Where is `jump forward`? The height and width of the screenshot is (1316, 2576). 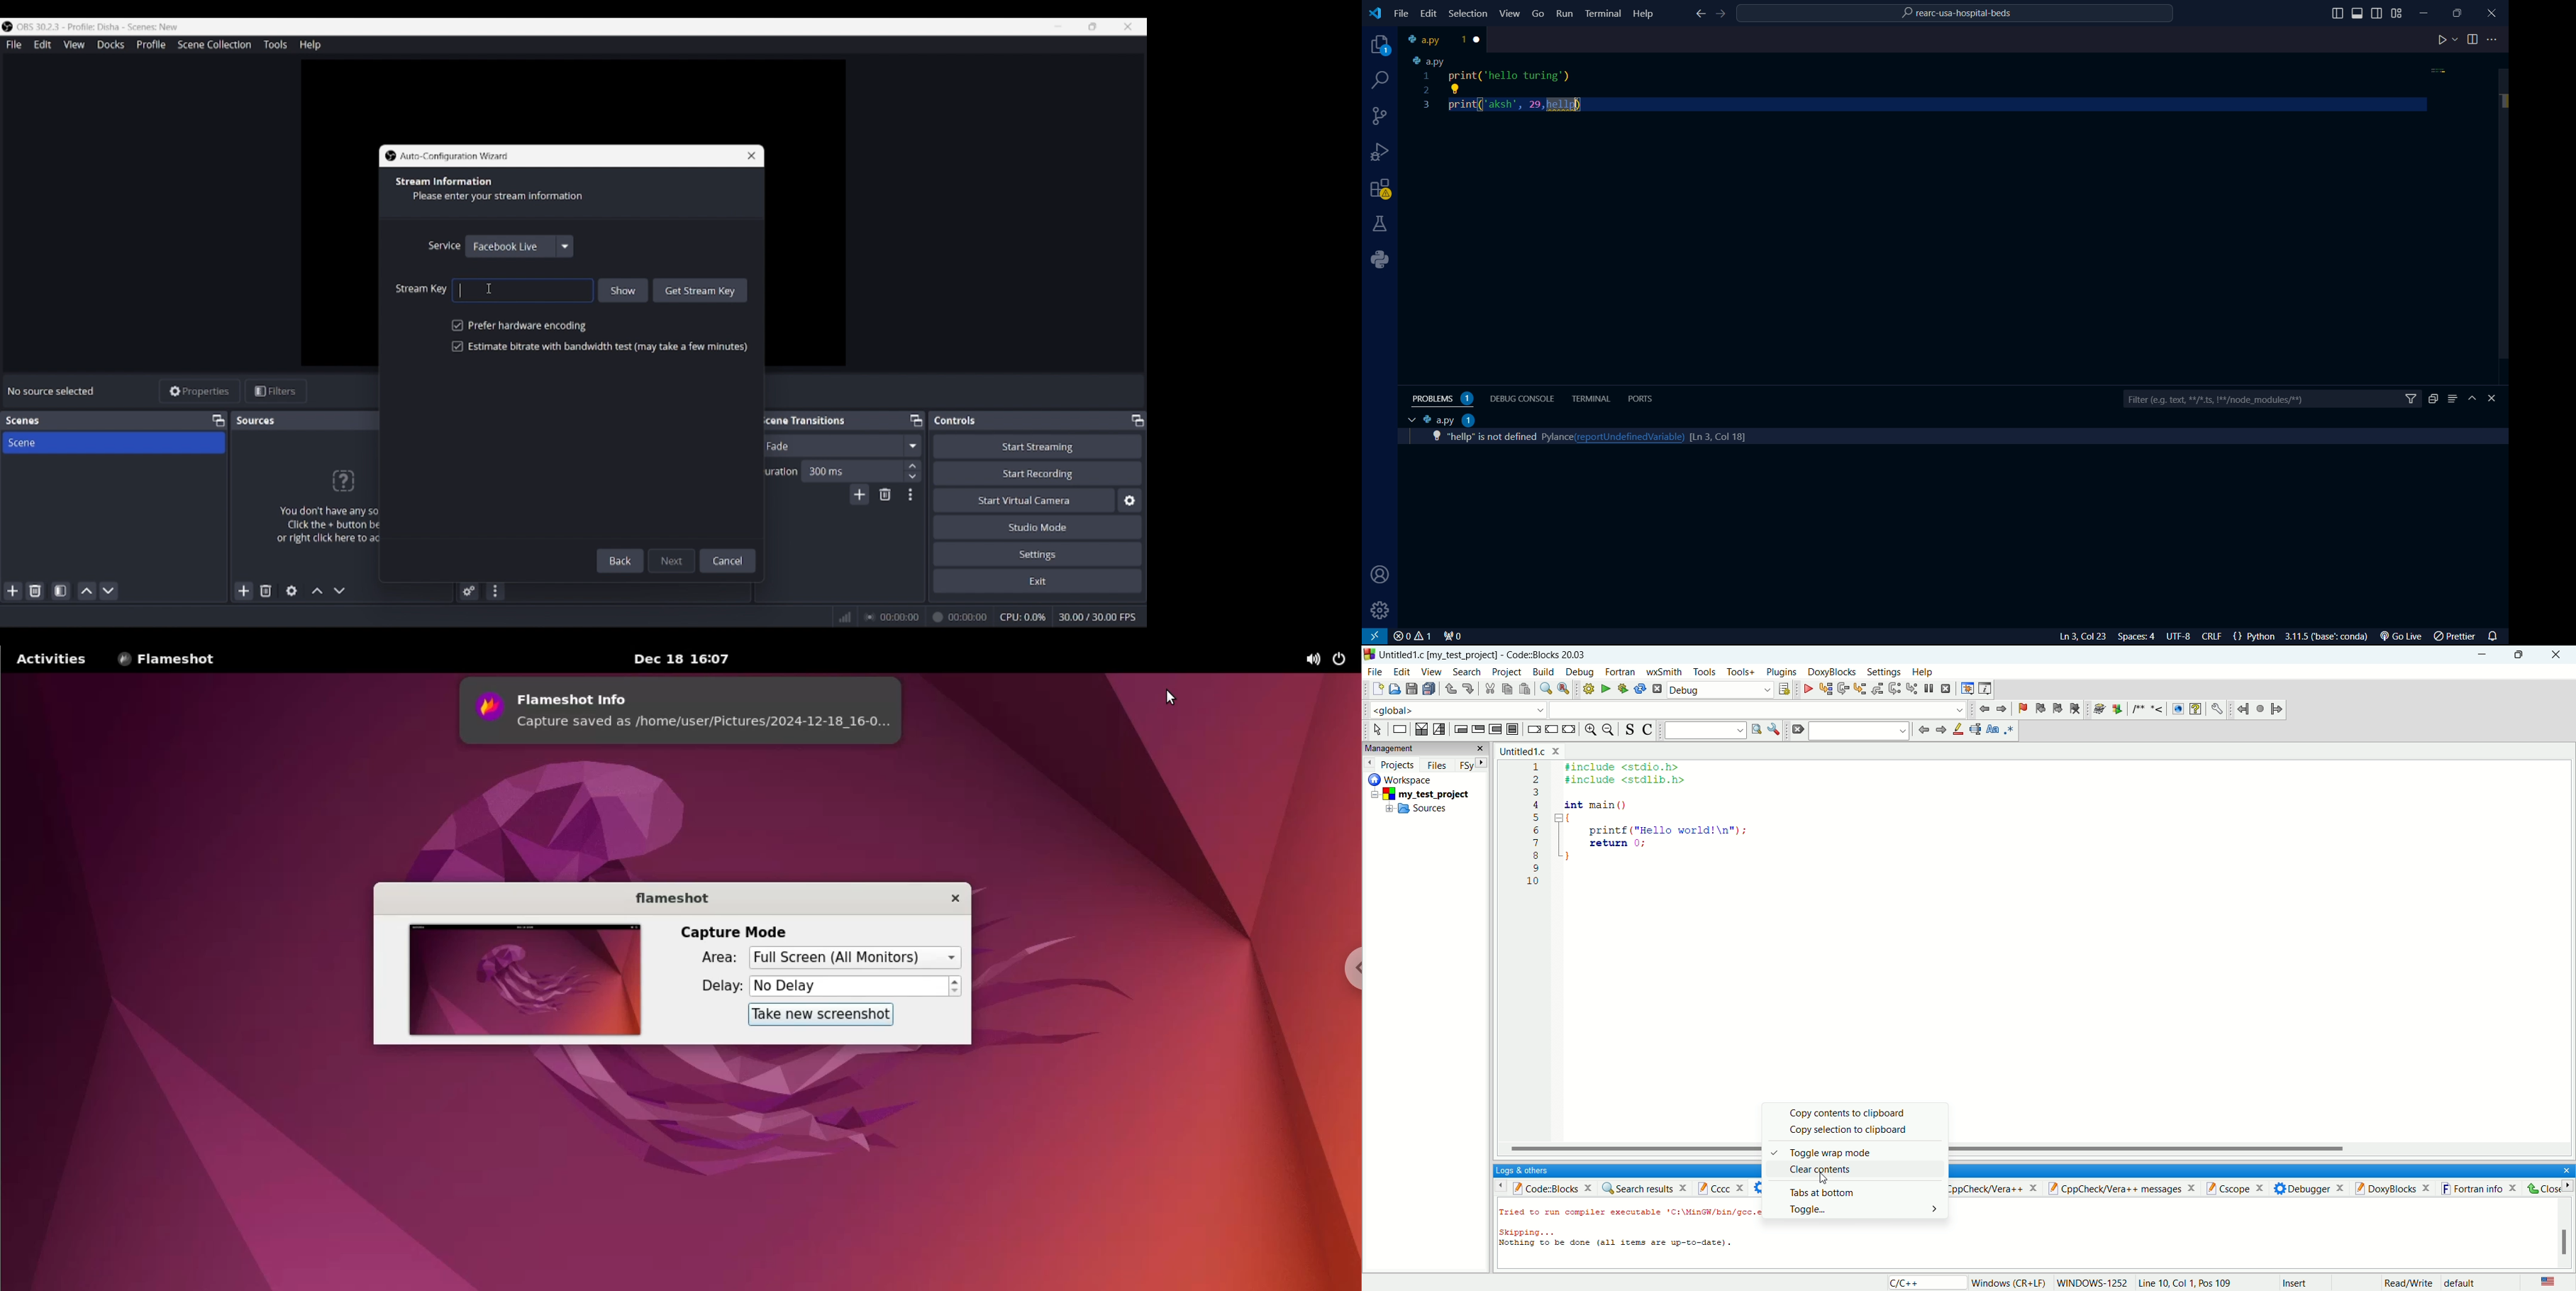
jump forward is located at coordinates (2003, 708).